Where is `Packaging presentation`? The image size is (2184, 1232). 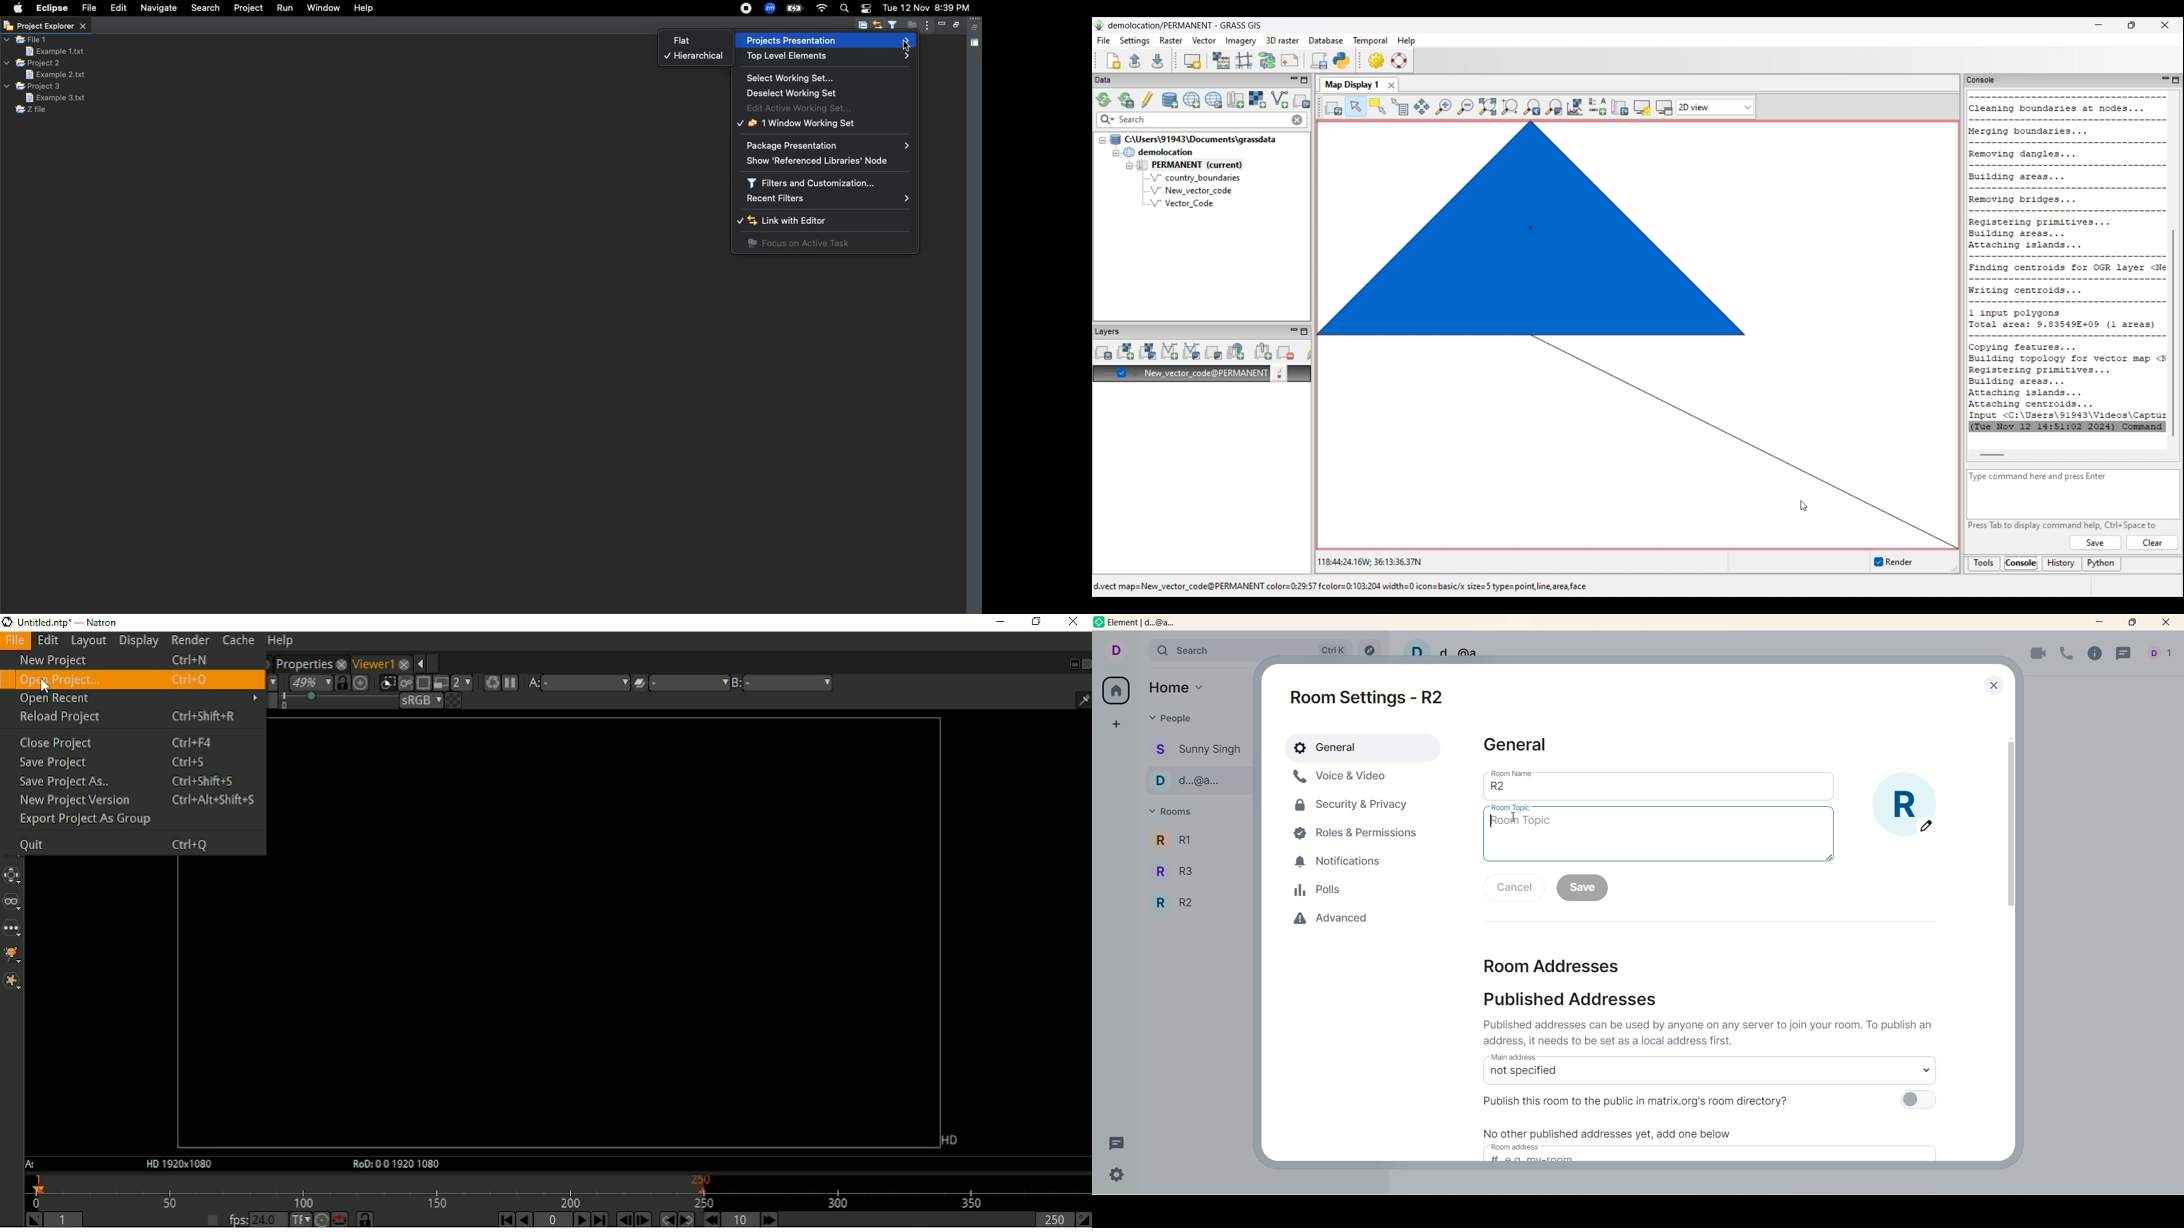 Packaging presentation is located at coordinates (828, 145).